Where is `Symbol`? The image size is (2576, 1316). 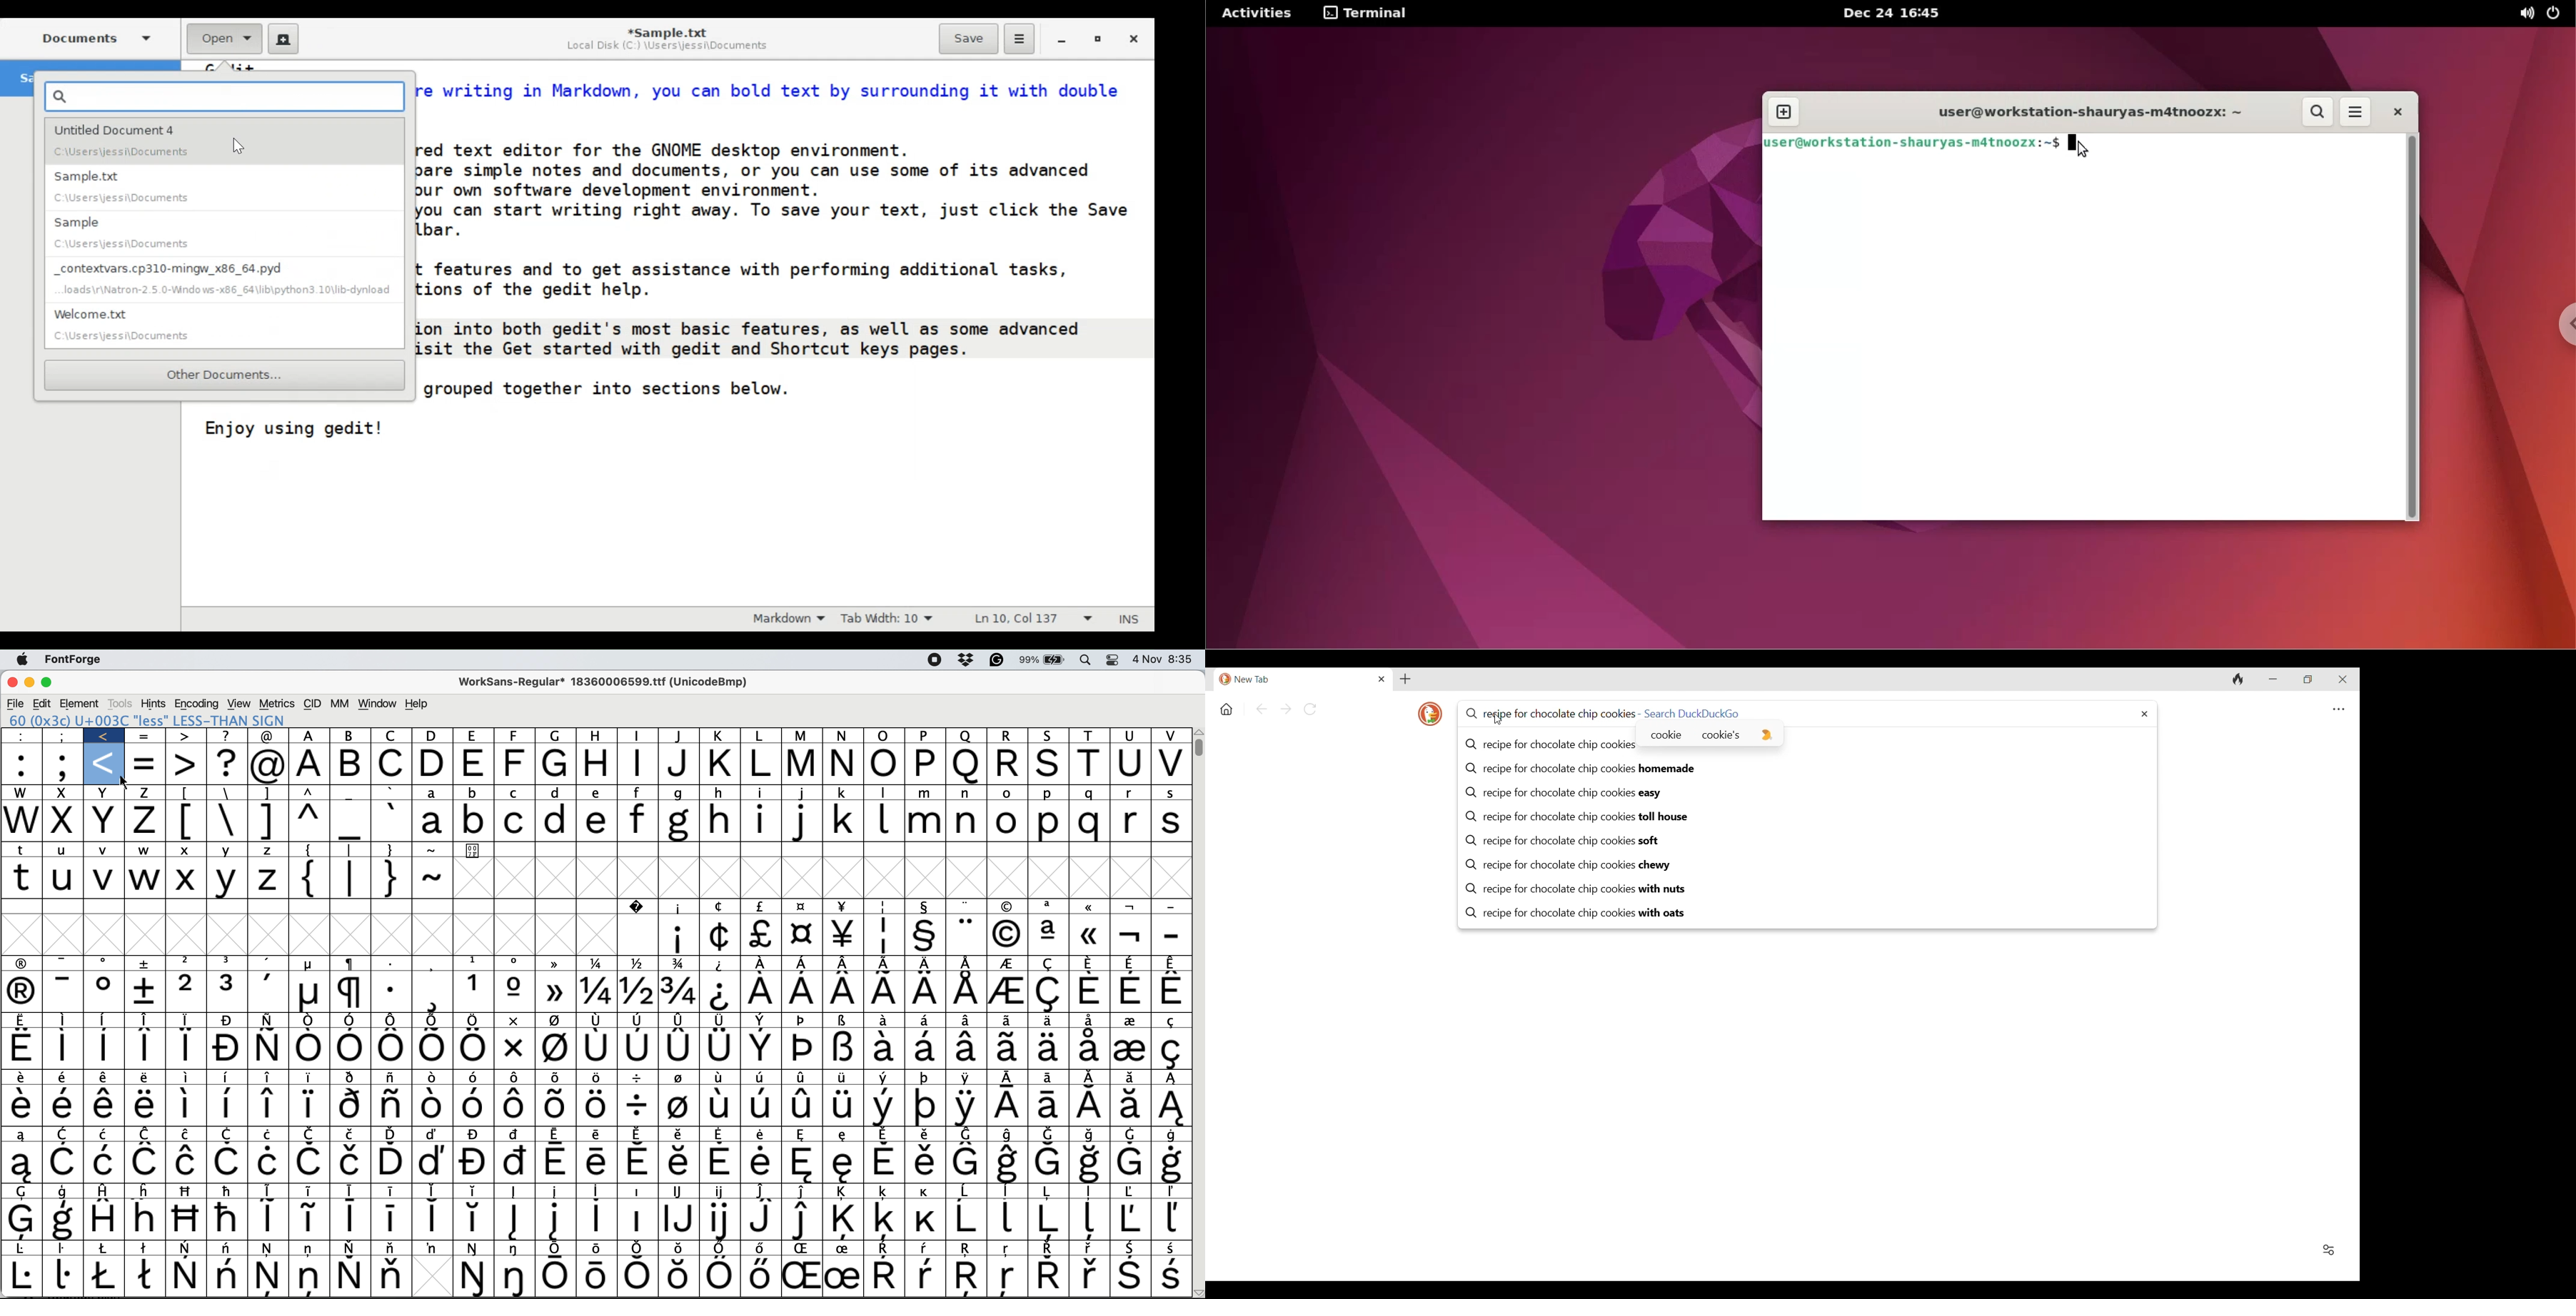 Symbol is located at coordinates (926, 1248).